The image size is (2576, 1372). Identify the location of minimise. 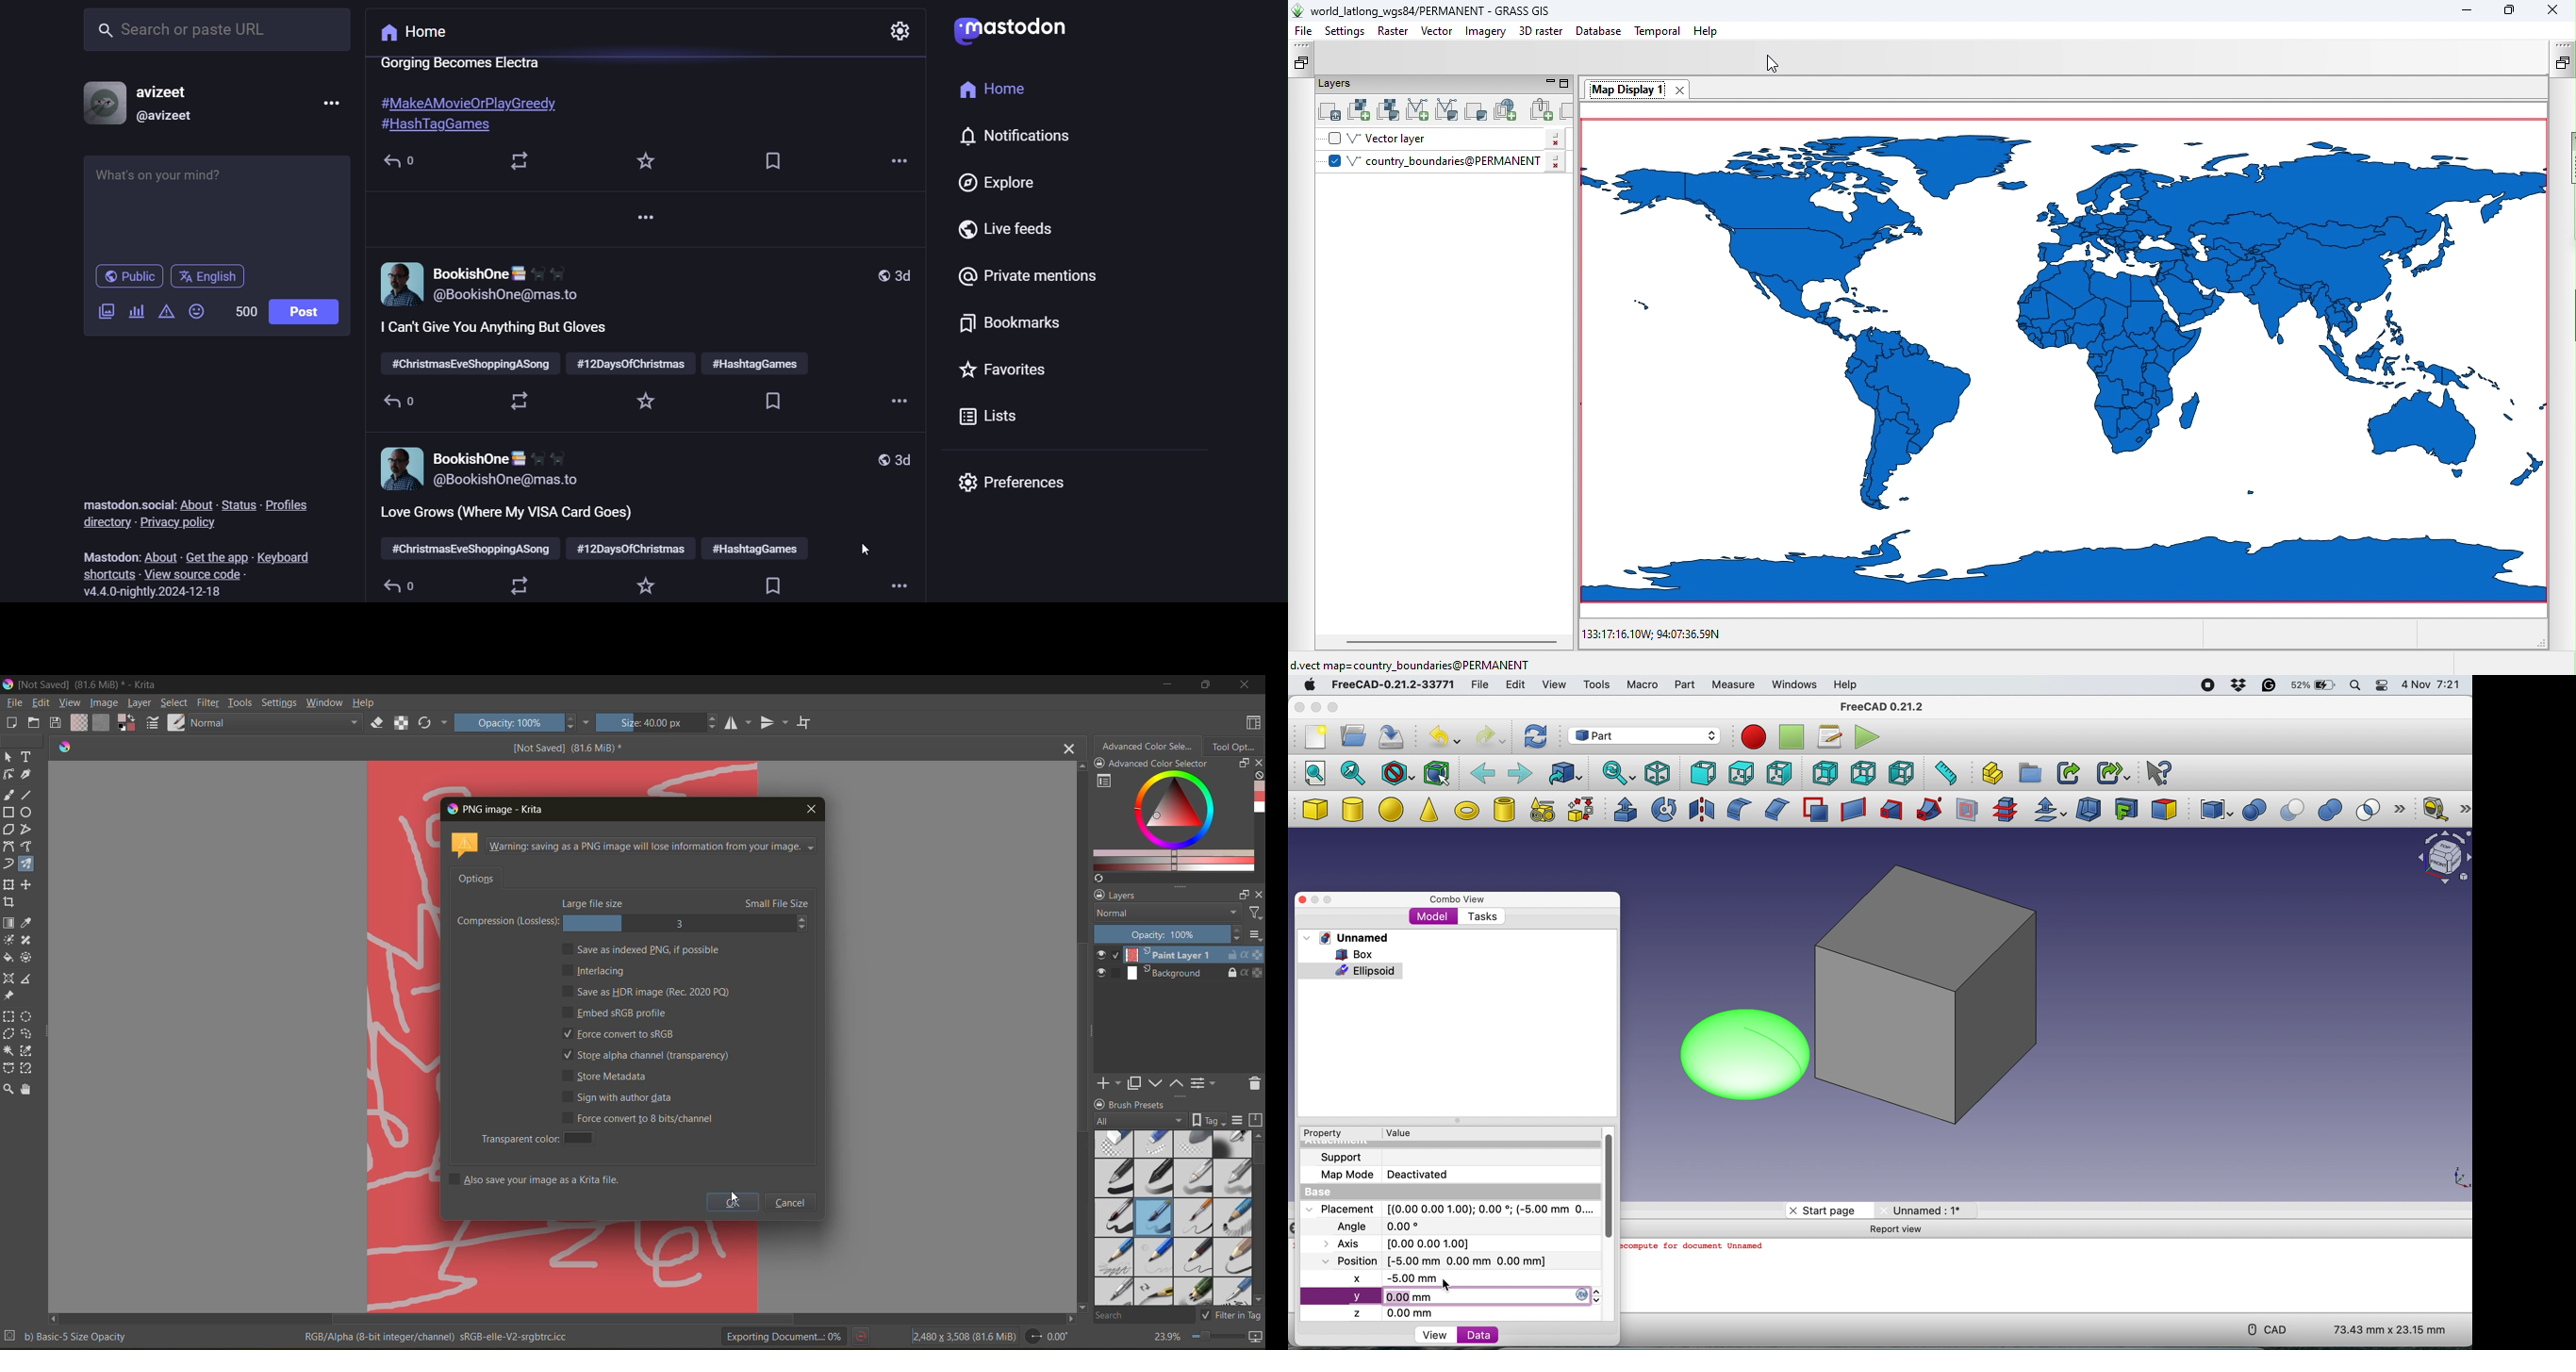
(1316, 900).